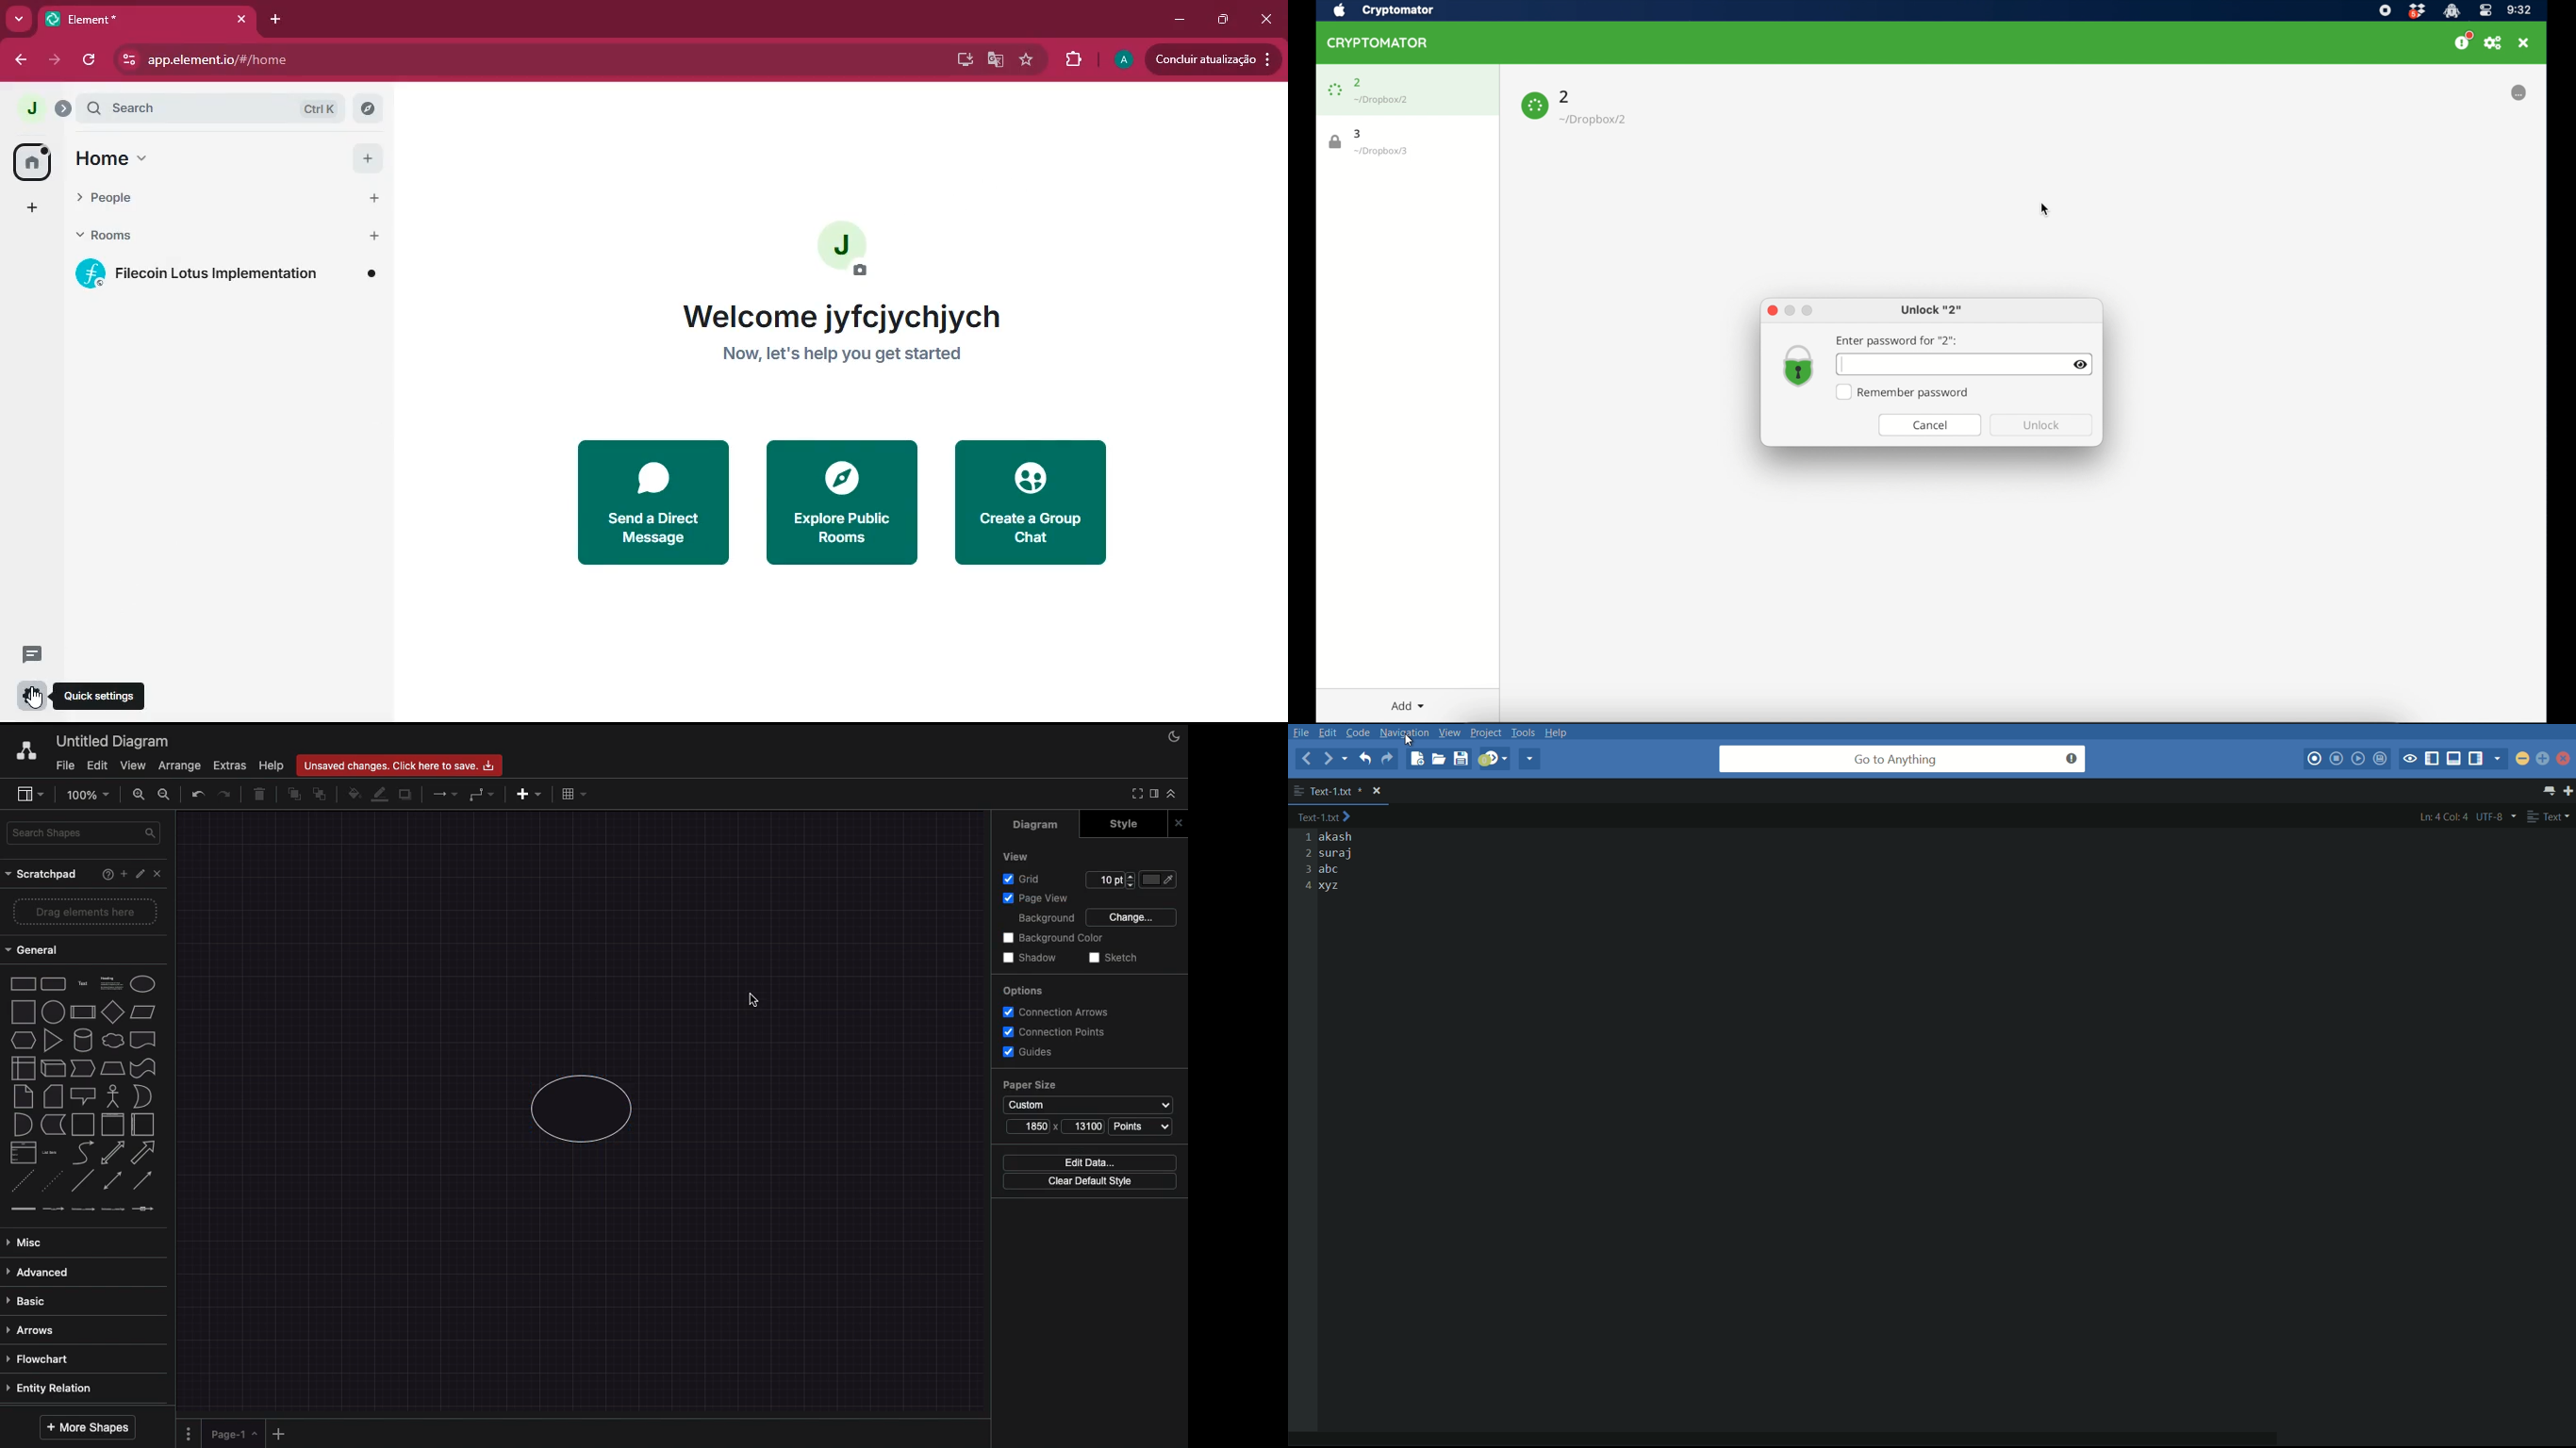 The image size is (2576, 1456). Describe the element at coordinates (25, 656) in the screenshot. I see `message` at that location.